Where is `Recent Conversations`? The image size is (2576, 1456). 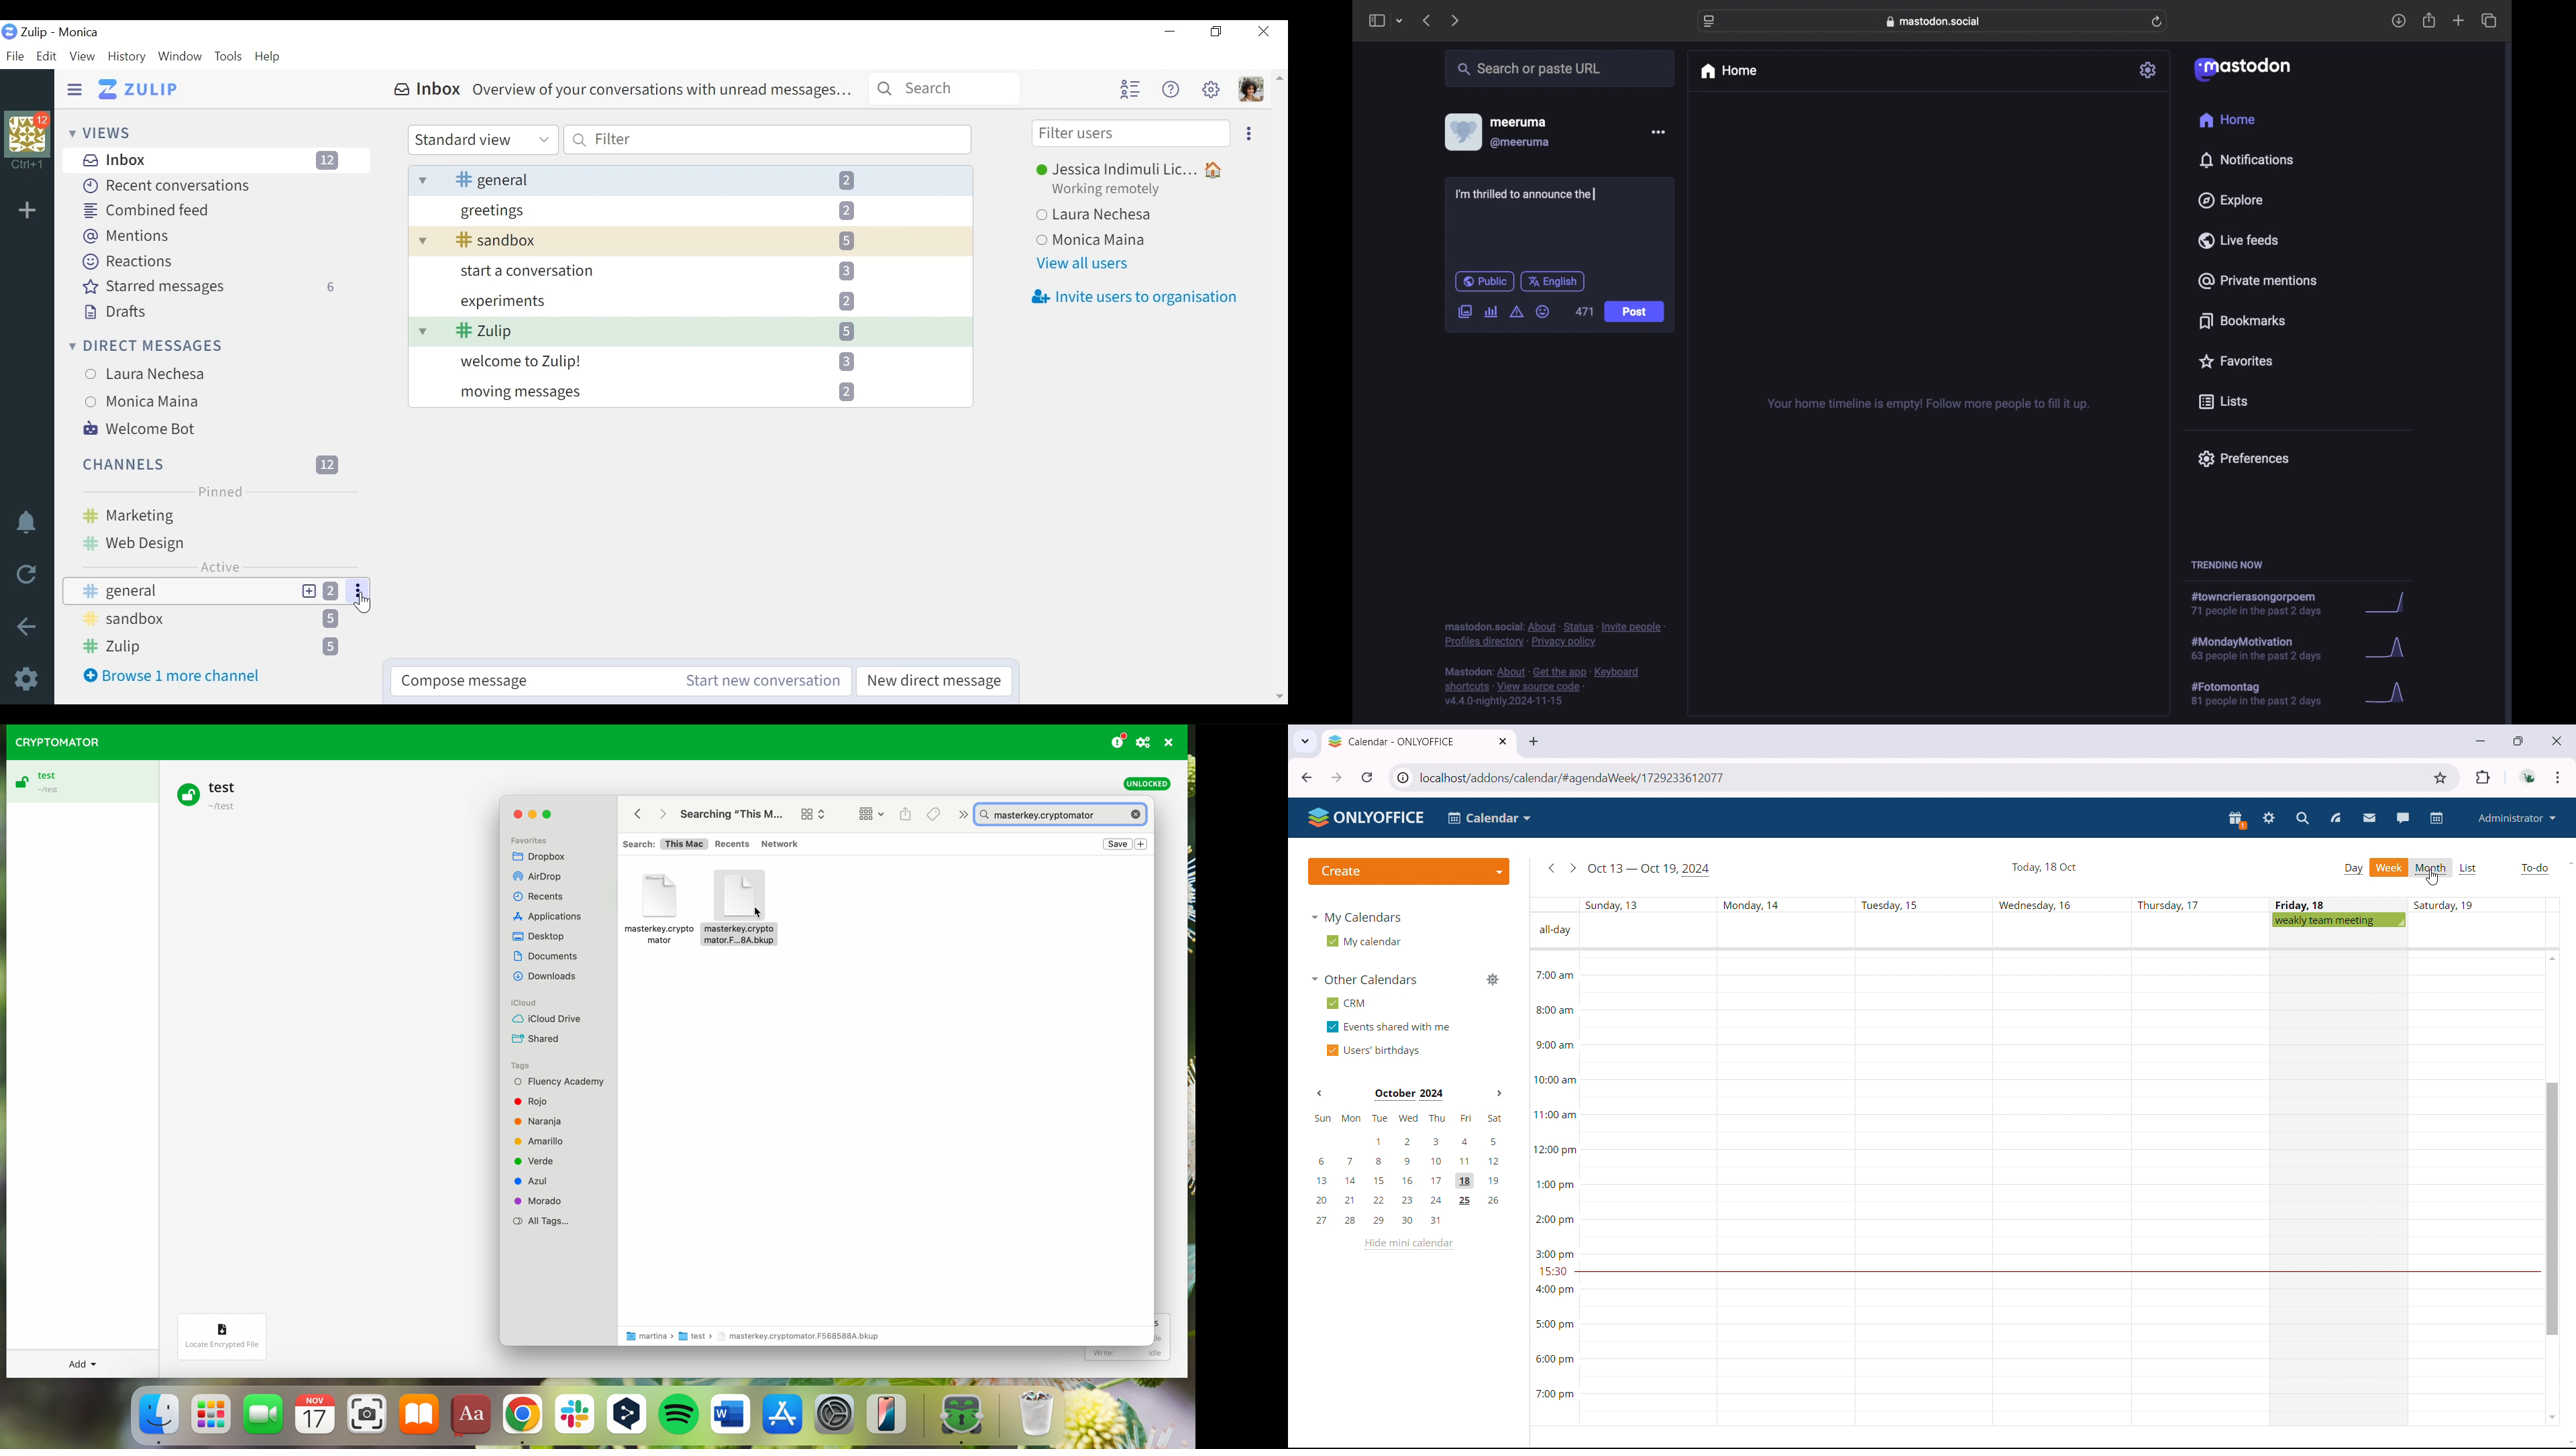
Recent Conversations is located at coordinates (164, 186).